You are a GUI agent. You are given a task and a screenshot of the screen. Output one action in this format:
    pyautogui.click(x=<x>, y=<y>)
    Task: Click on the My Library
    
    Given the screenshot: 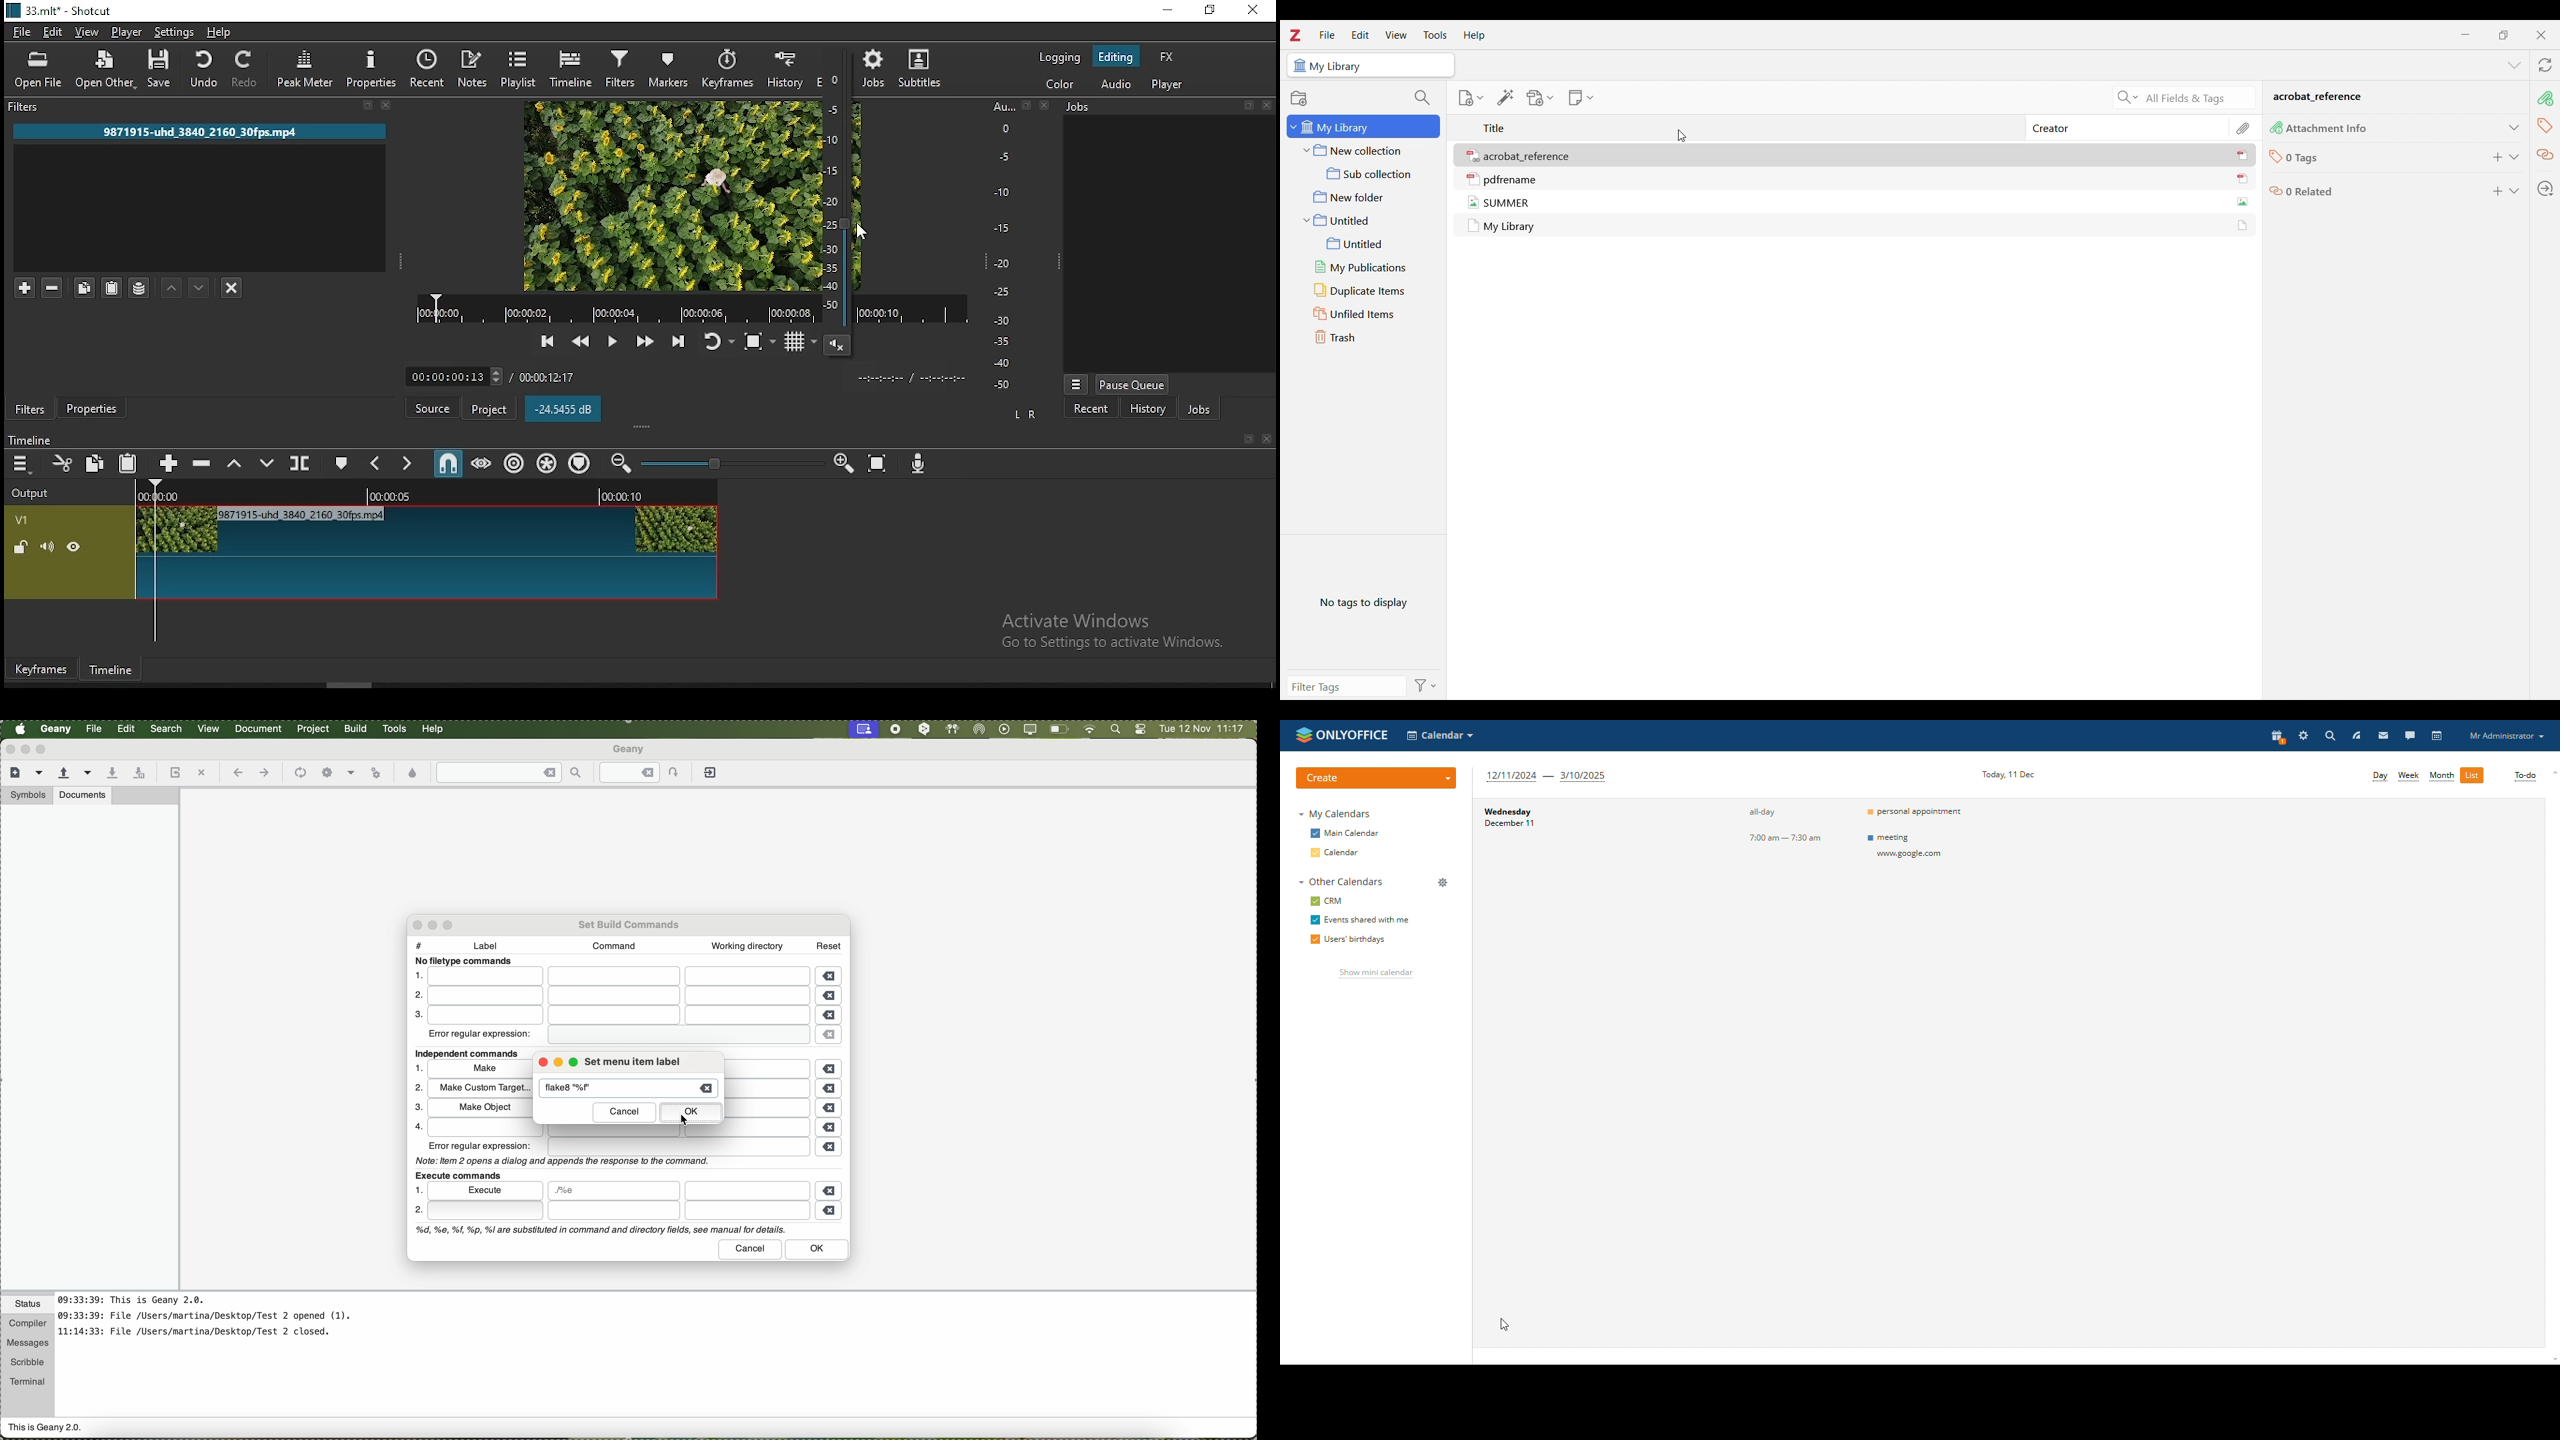 What is the action you would take?
    pyautogui.click(x=1511, y=227)
    